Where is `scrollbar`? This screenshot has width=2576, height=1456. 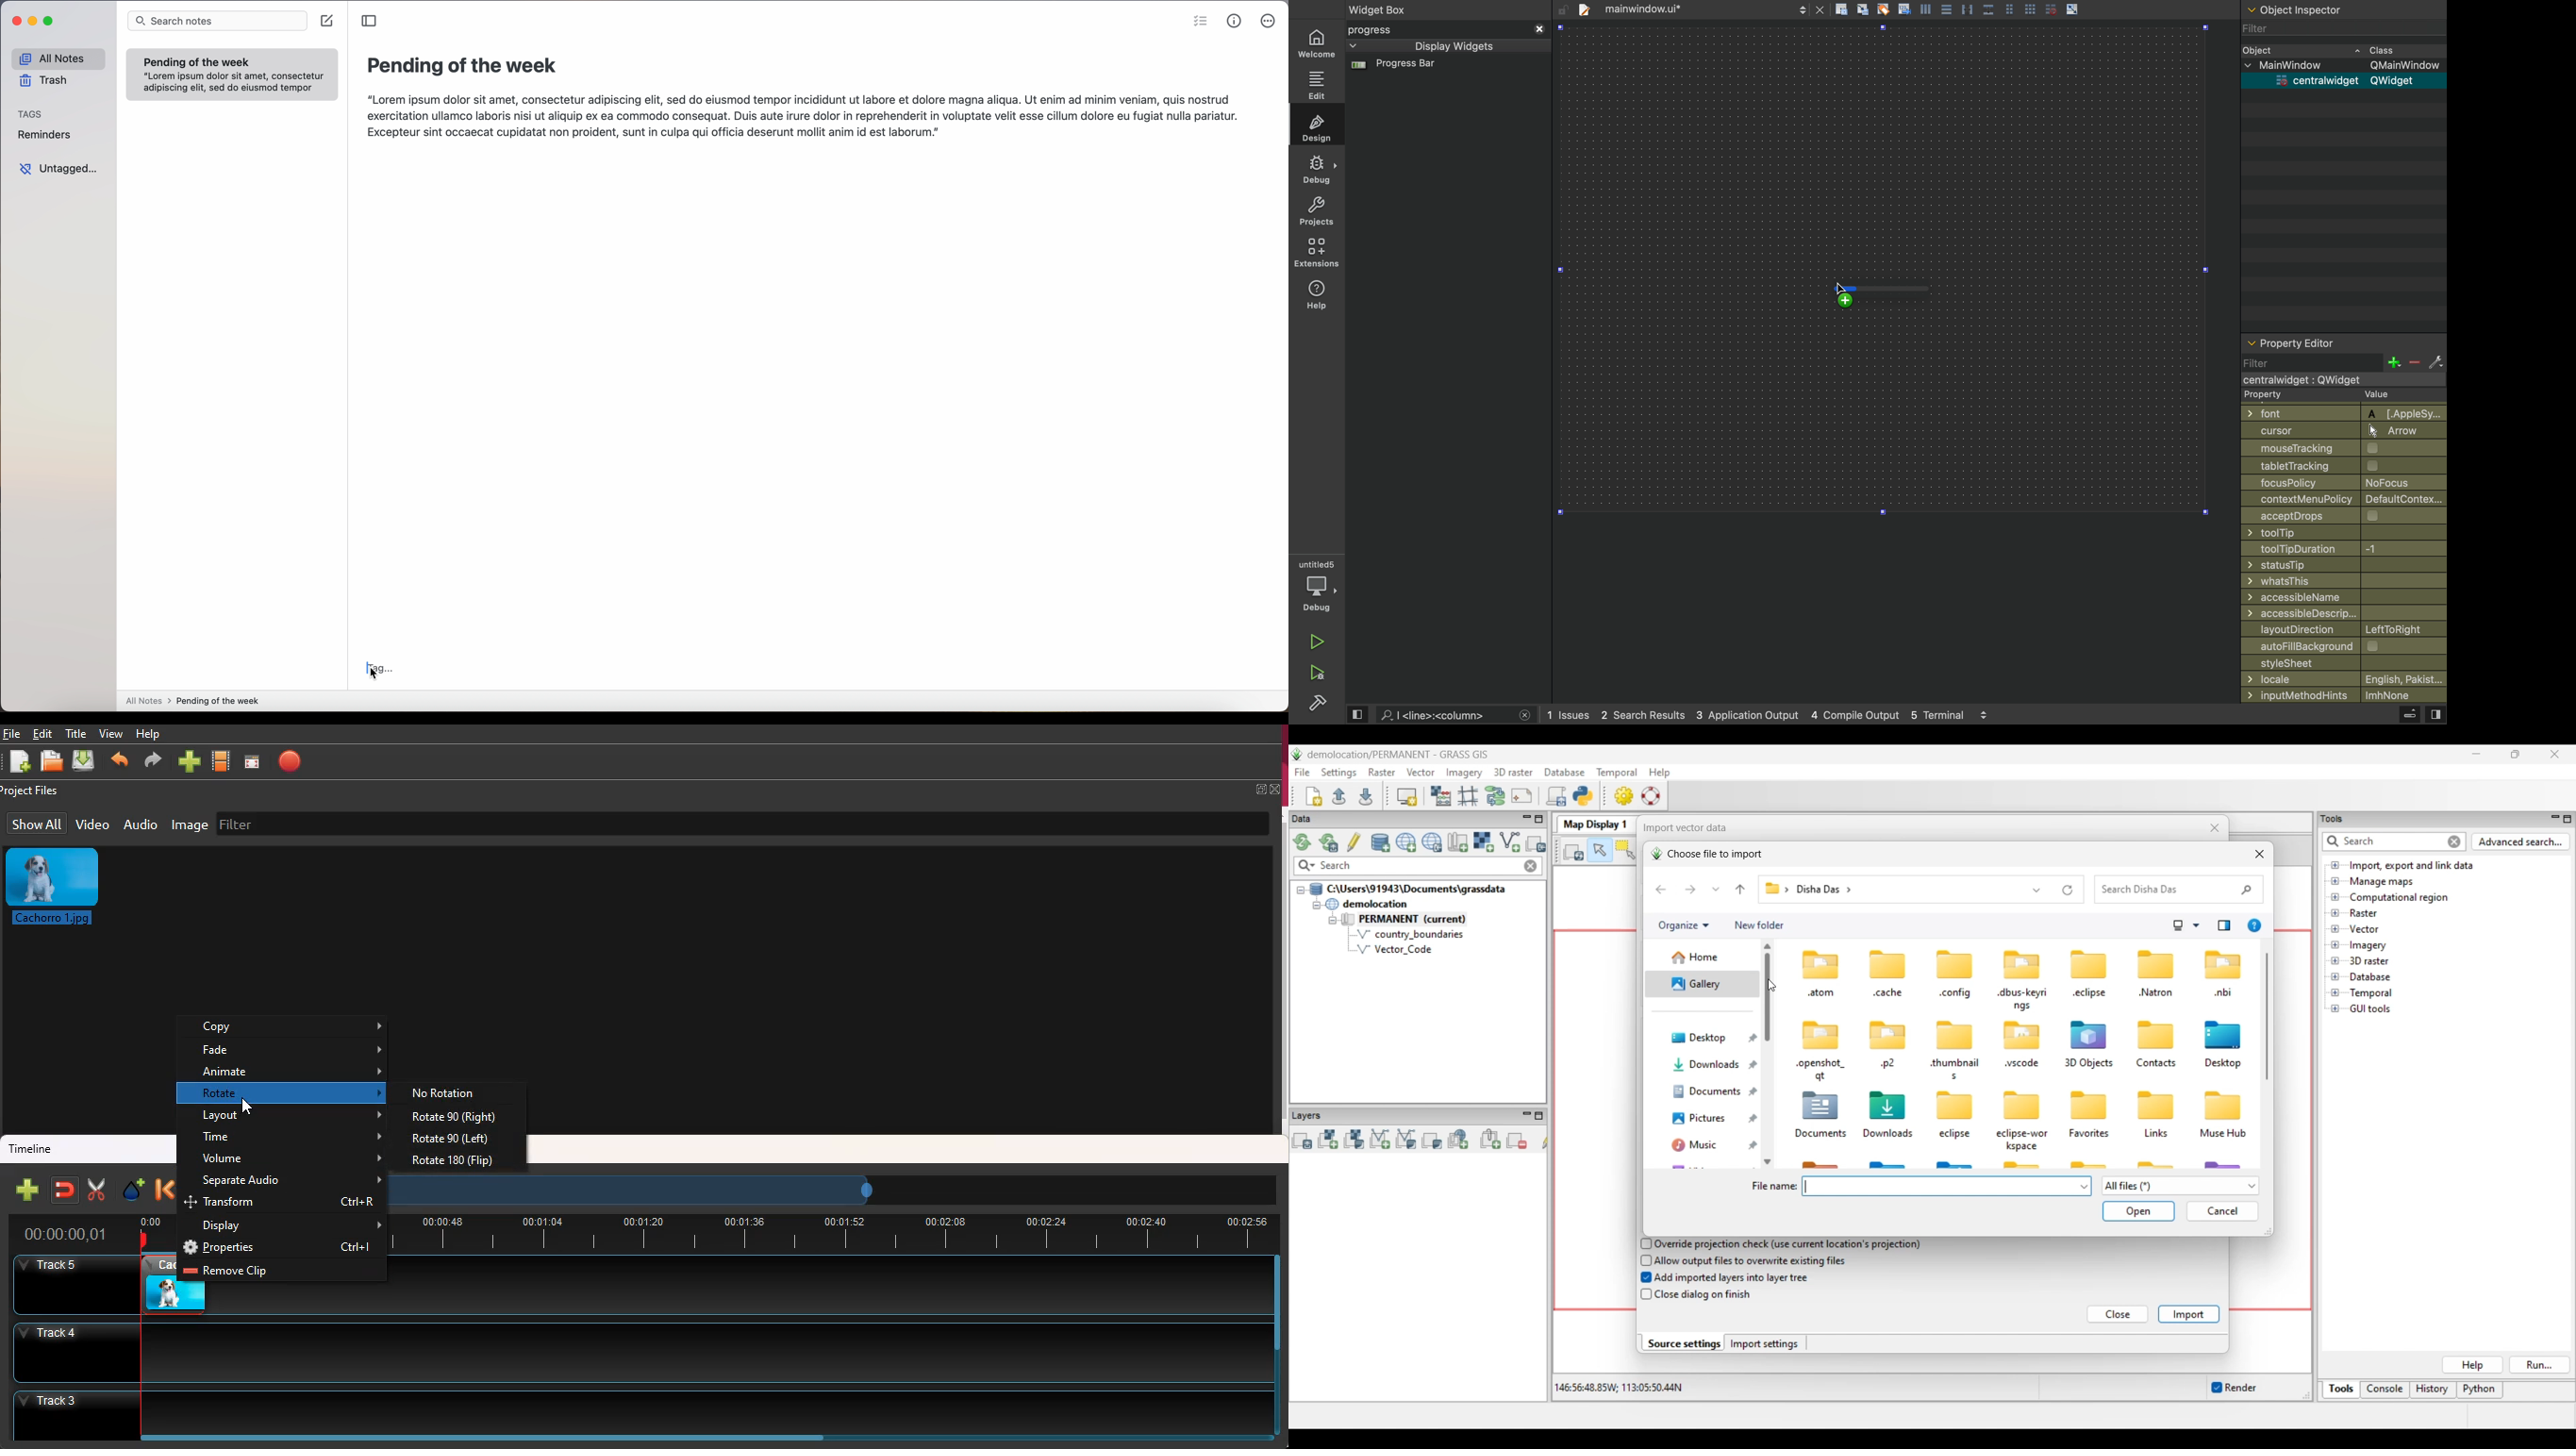 scrollbar is located at coordinates (1271, 1347).